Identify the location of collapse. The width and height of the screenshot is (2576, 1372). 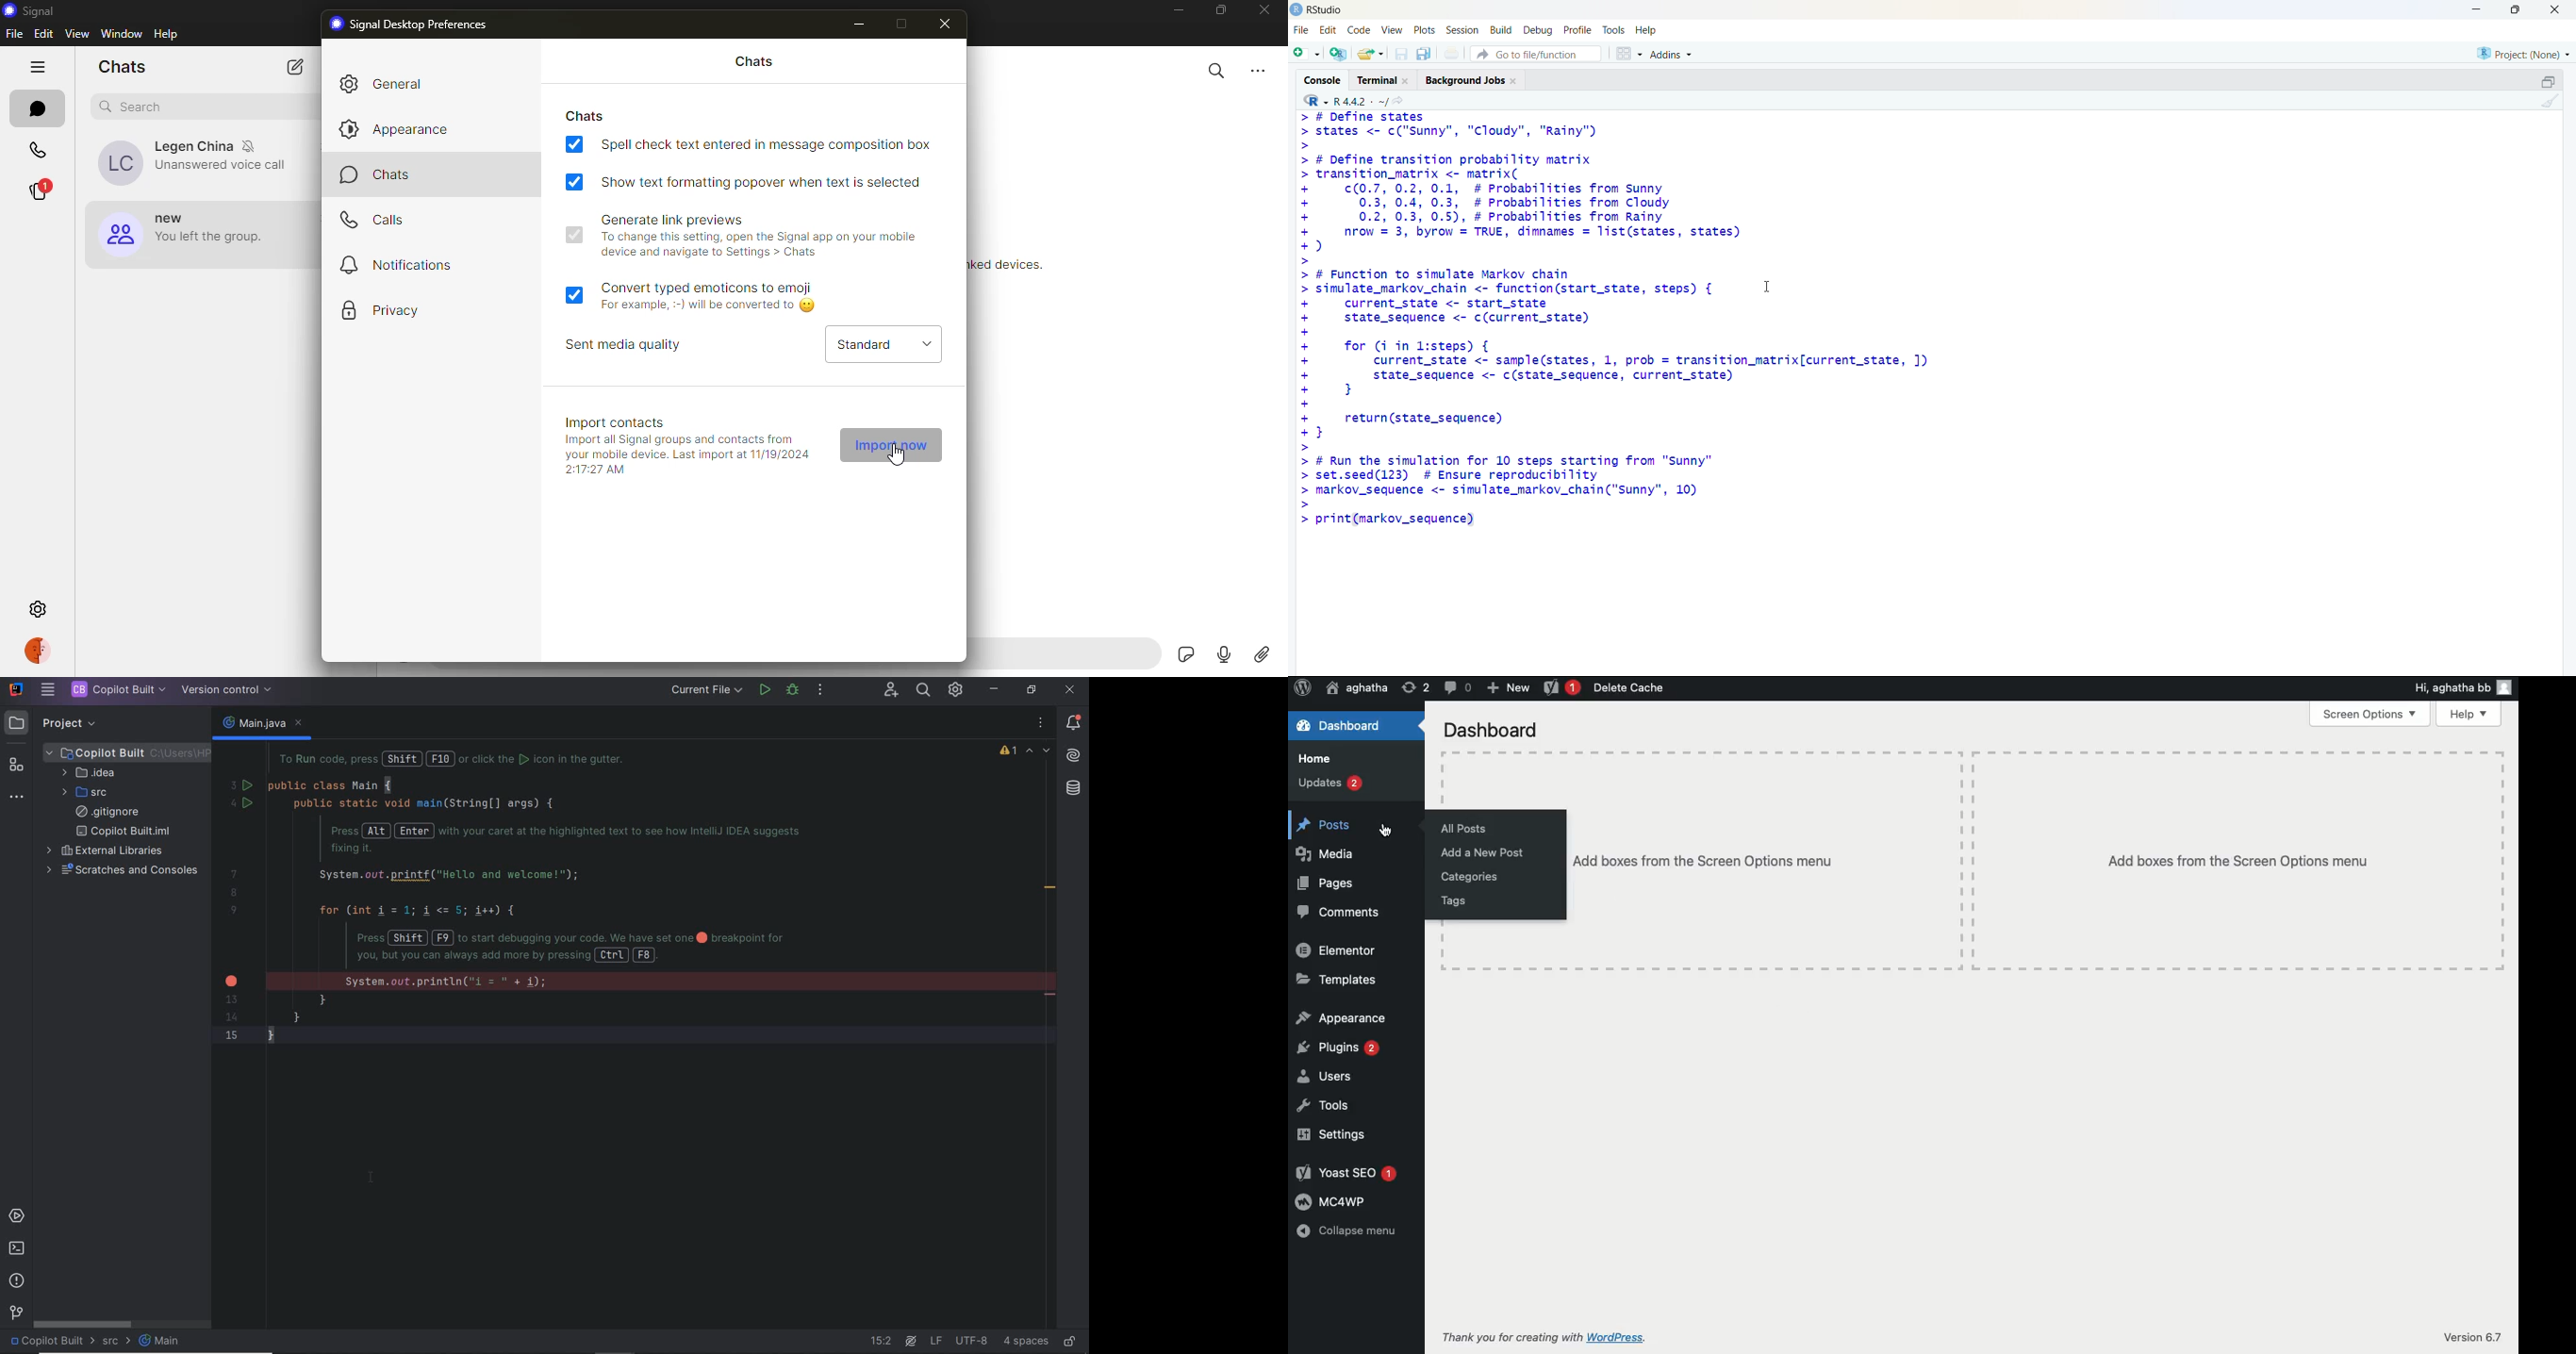
(2547, 82).